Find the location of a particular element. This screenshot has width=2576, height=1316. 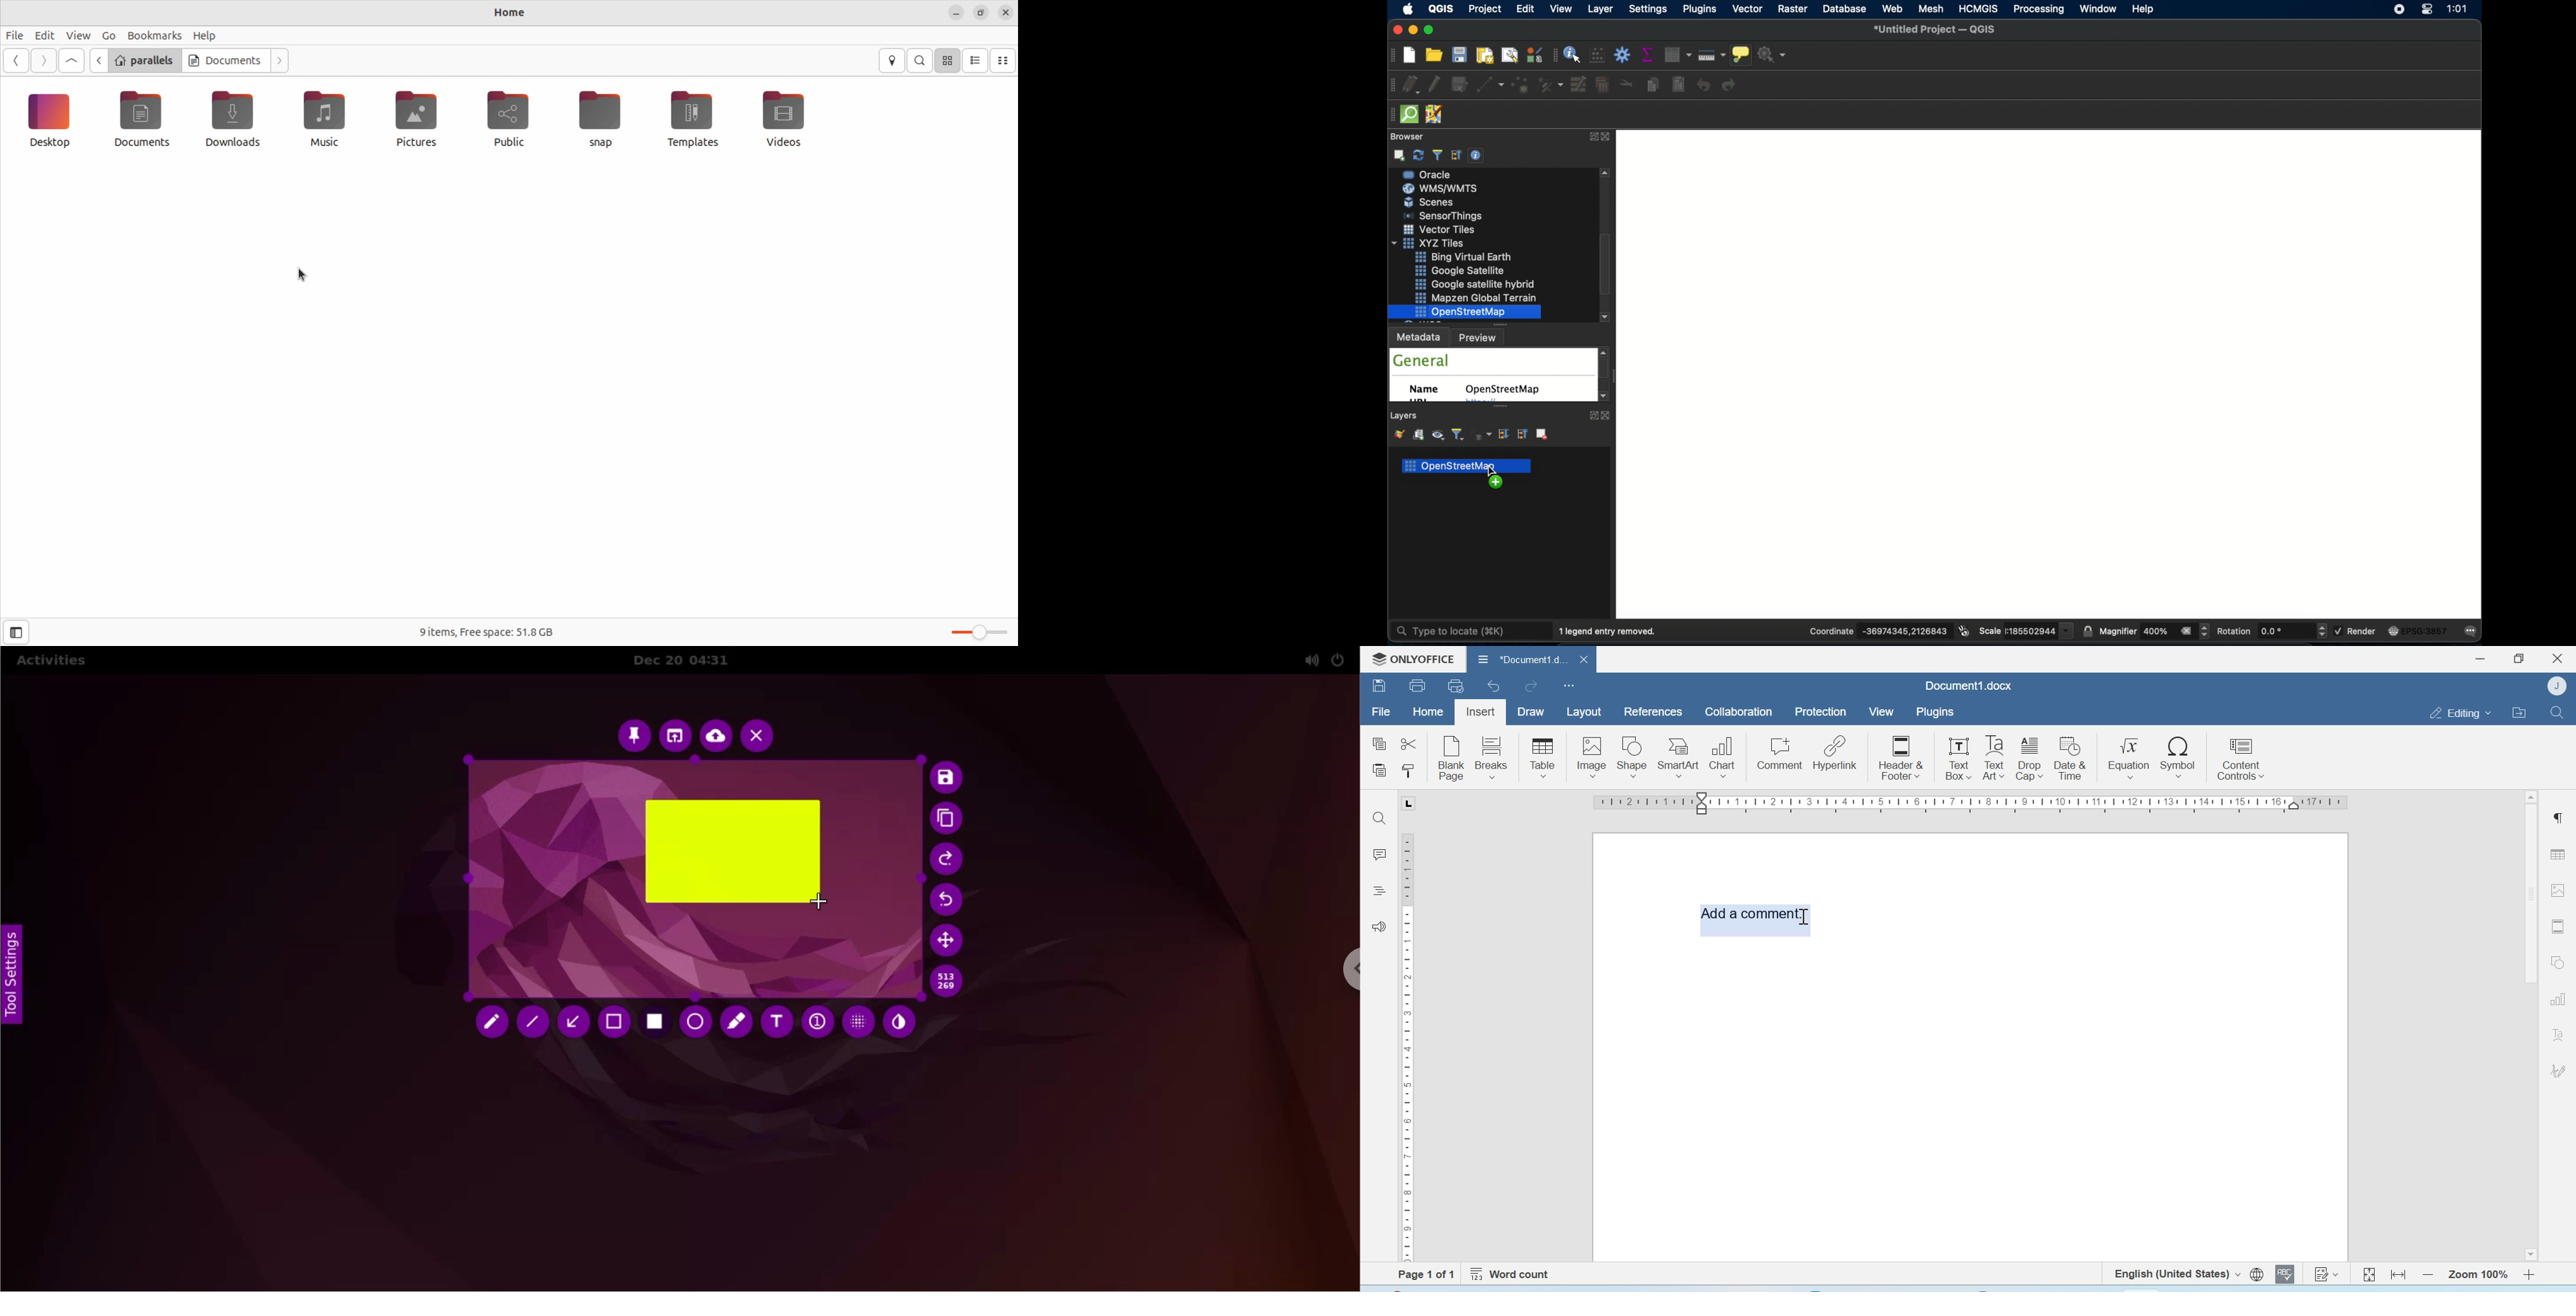

Chart is located at coordinates (1724, 756).